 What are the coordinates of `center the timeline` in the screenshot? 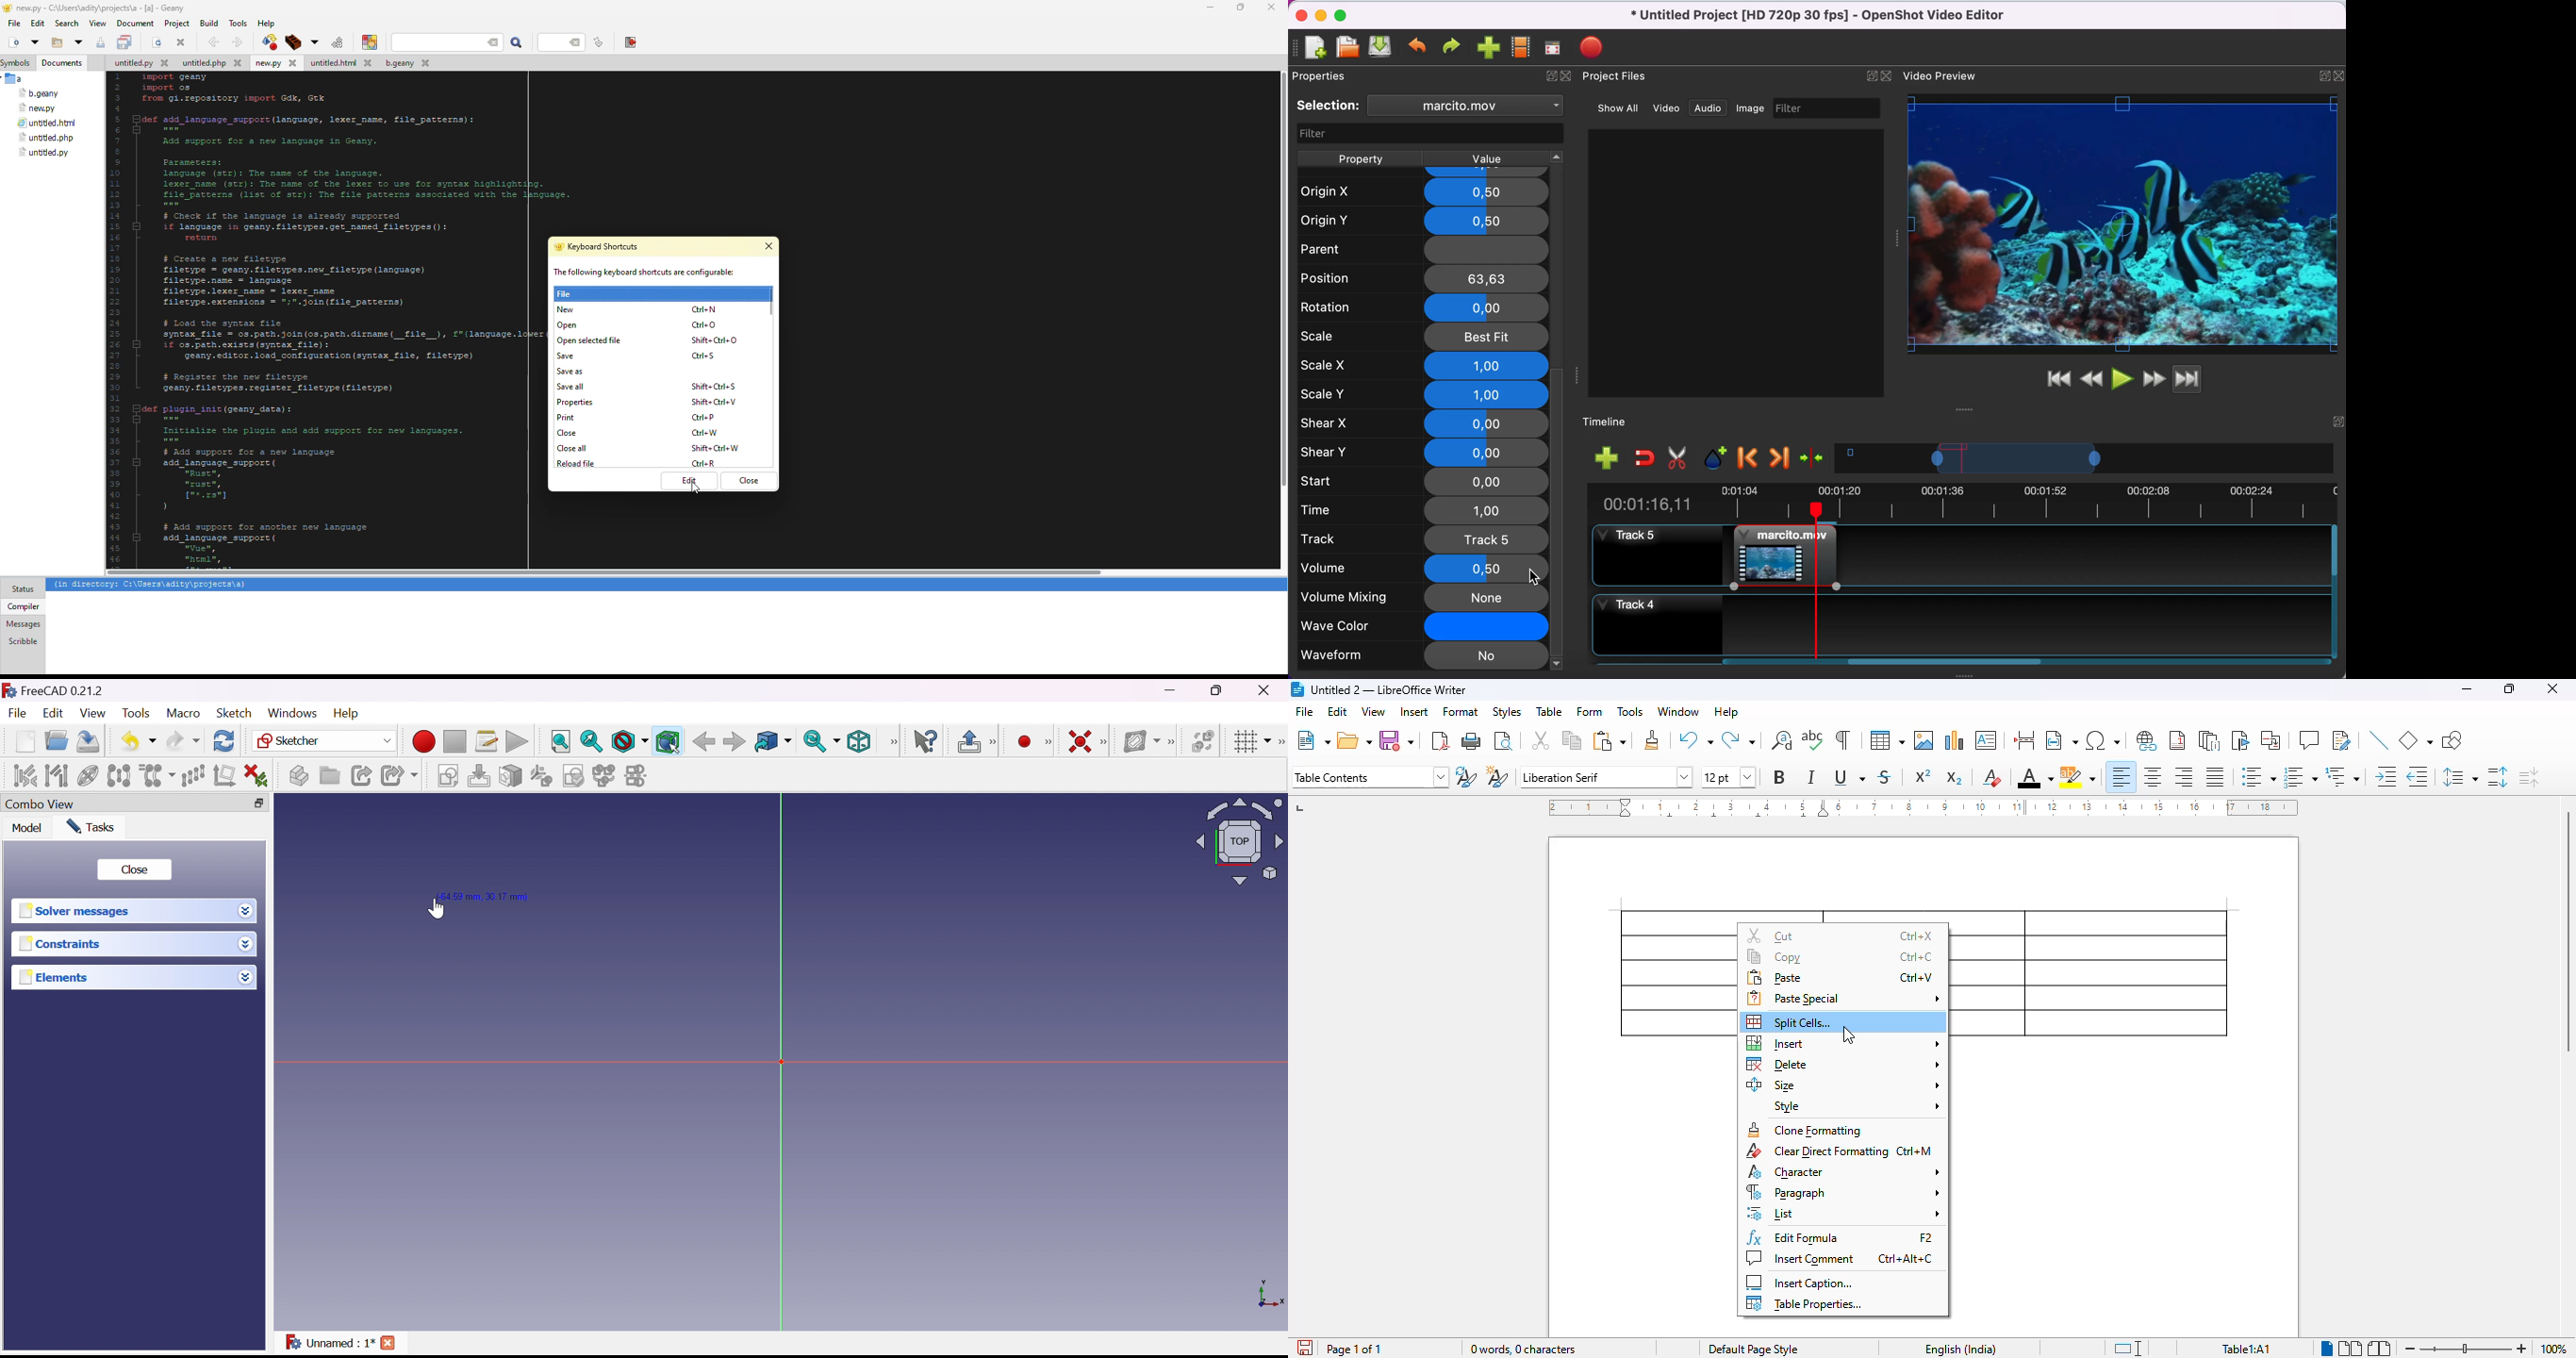 It's located at (1815, 460).